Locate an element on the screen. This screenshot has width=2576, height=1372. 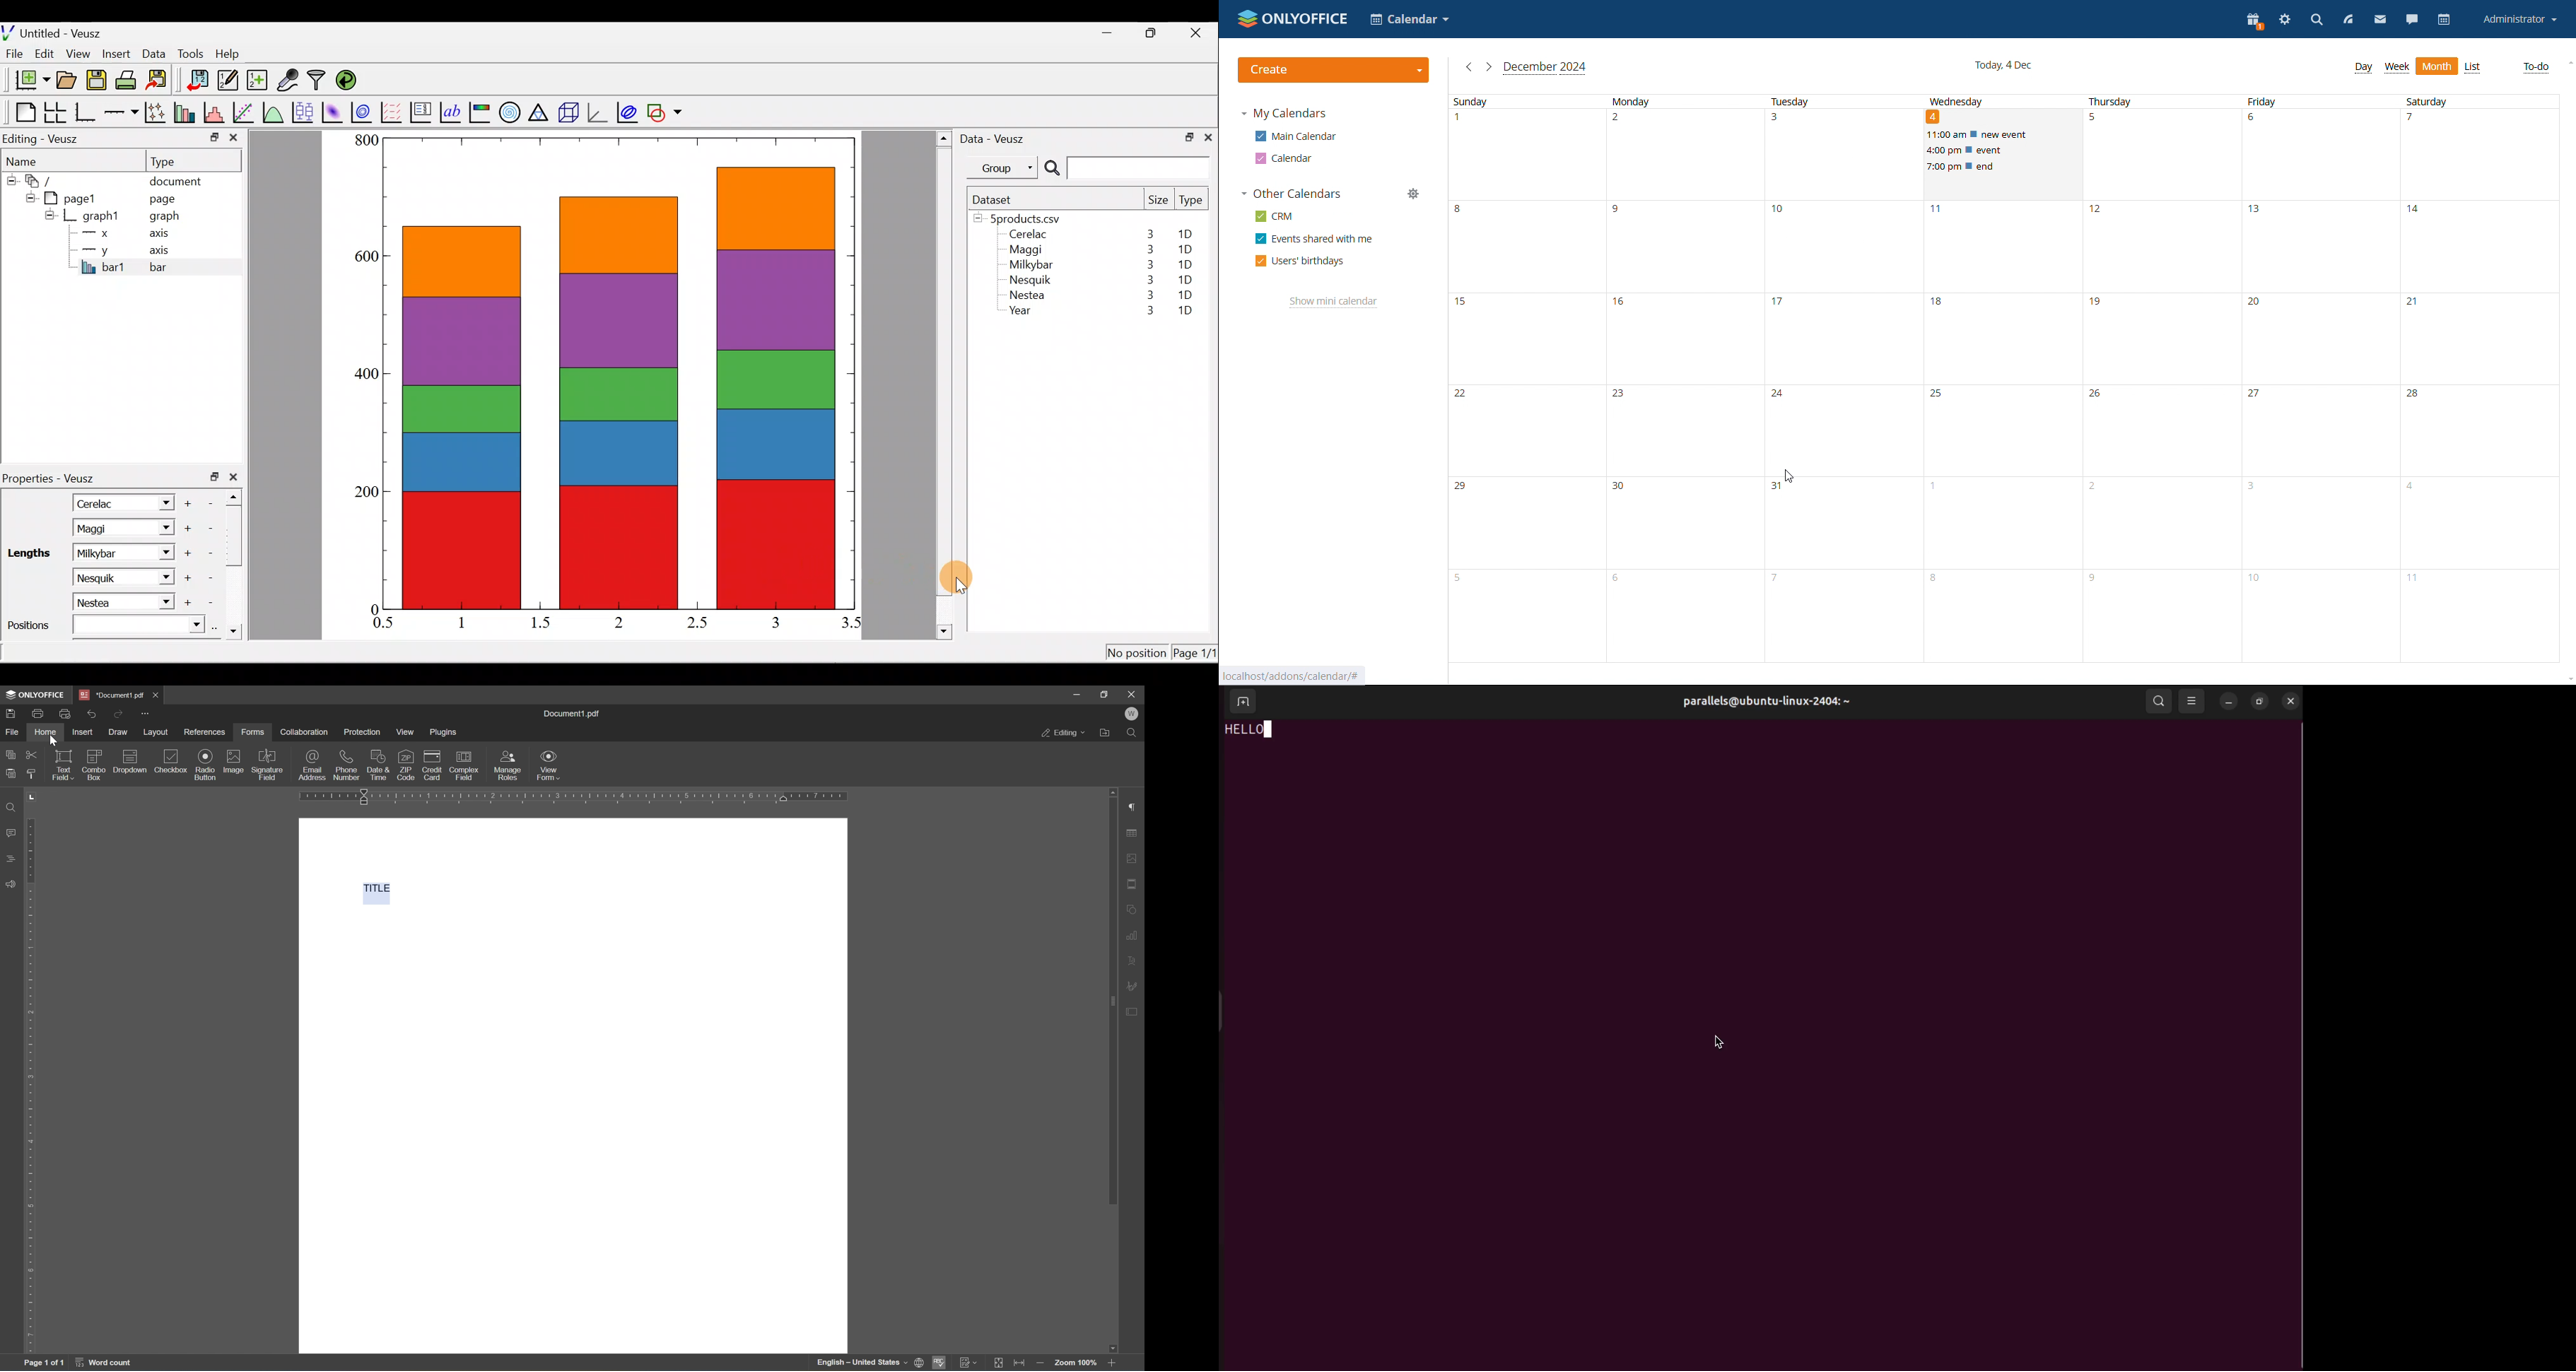
Zoom in is located at coordinates (1114, 1362).